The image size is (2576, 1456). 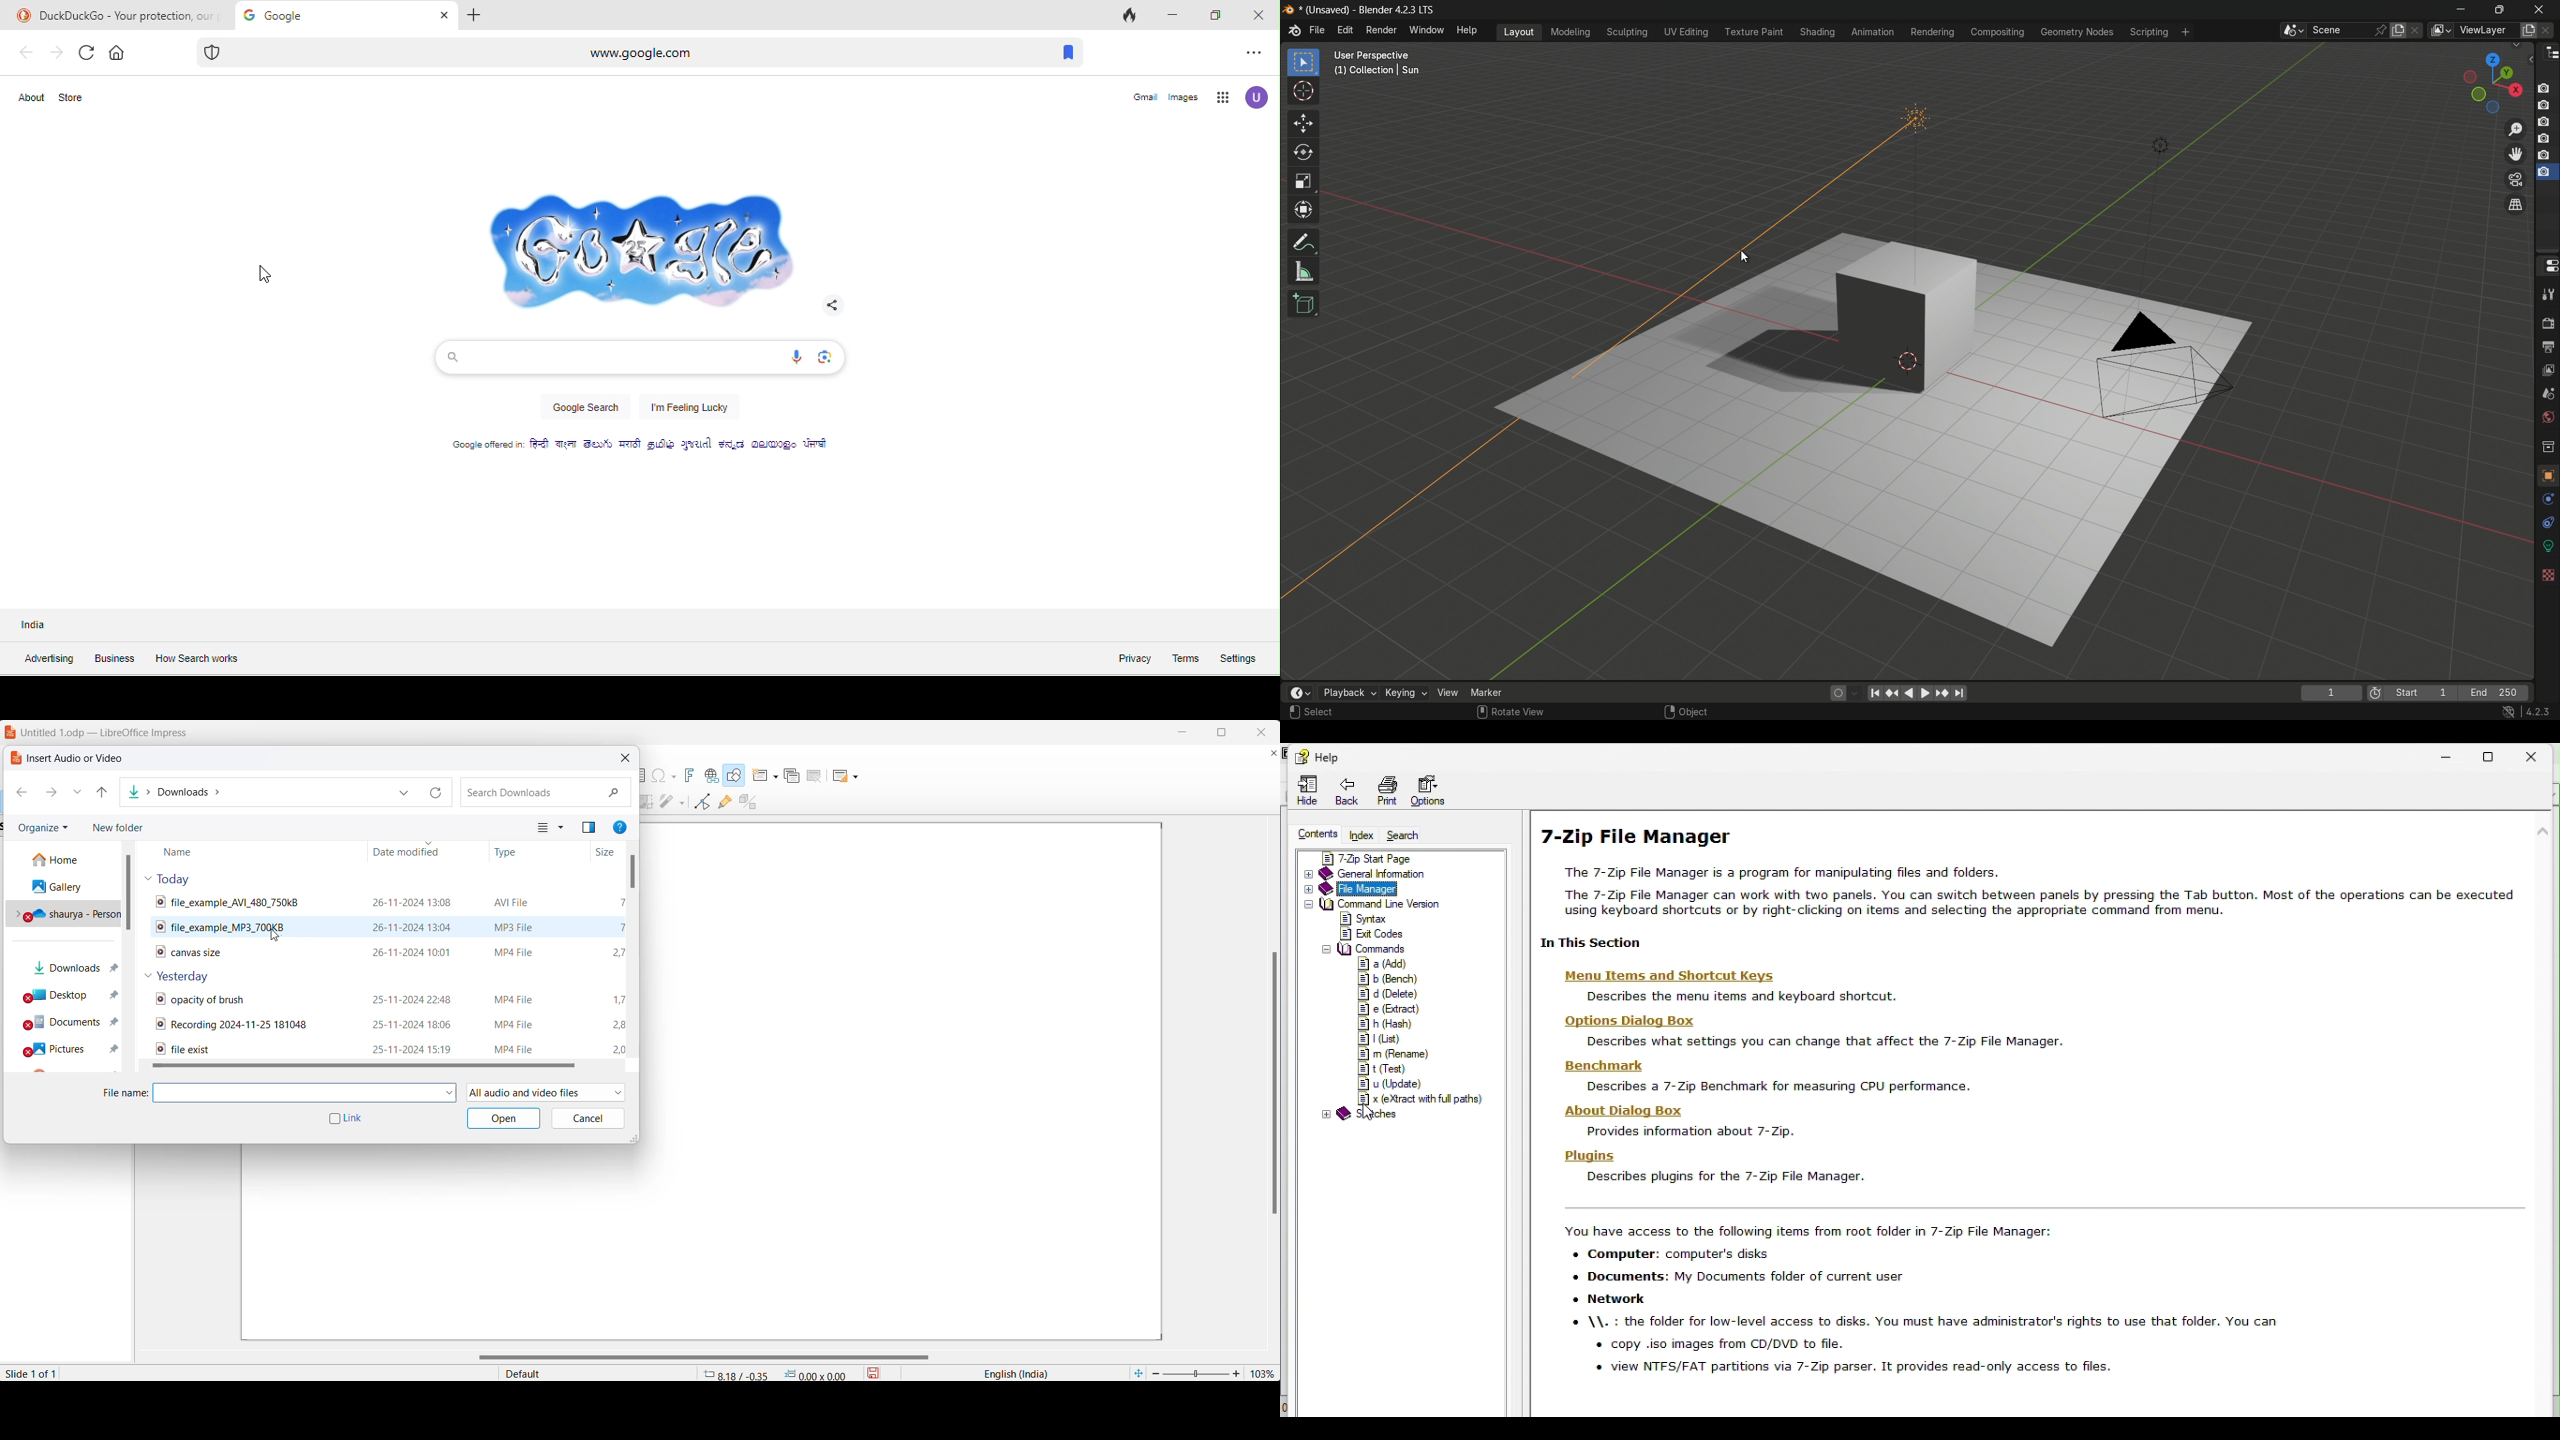 What do you see at coordinates (632, 873) in the screenshot?
I see `scroll bar` at bounding box center [632, 873].